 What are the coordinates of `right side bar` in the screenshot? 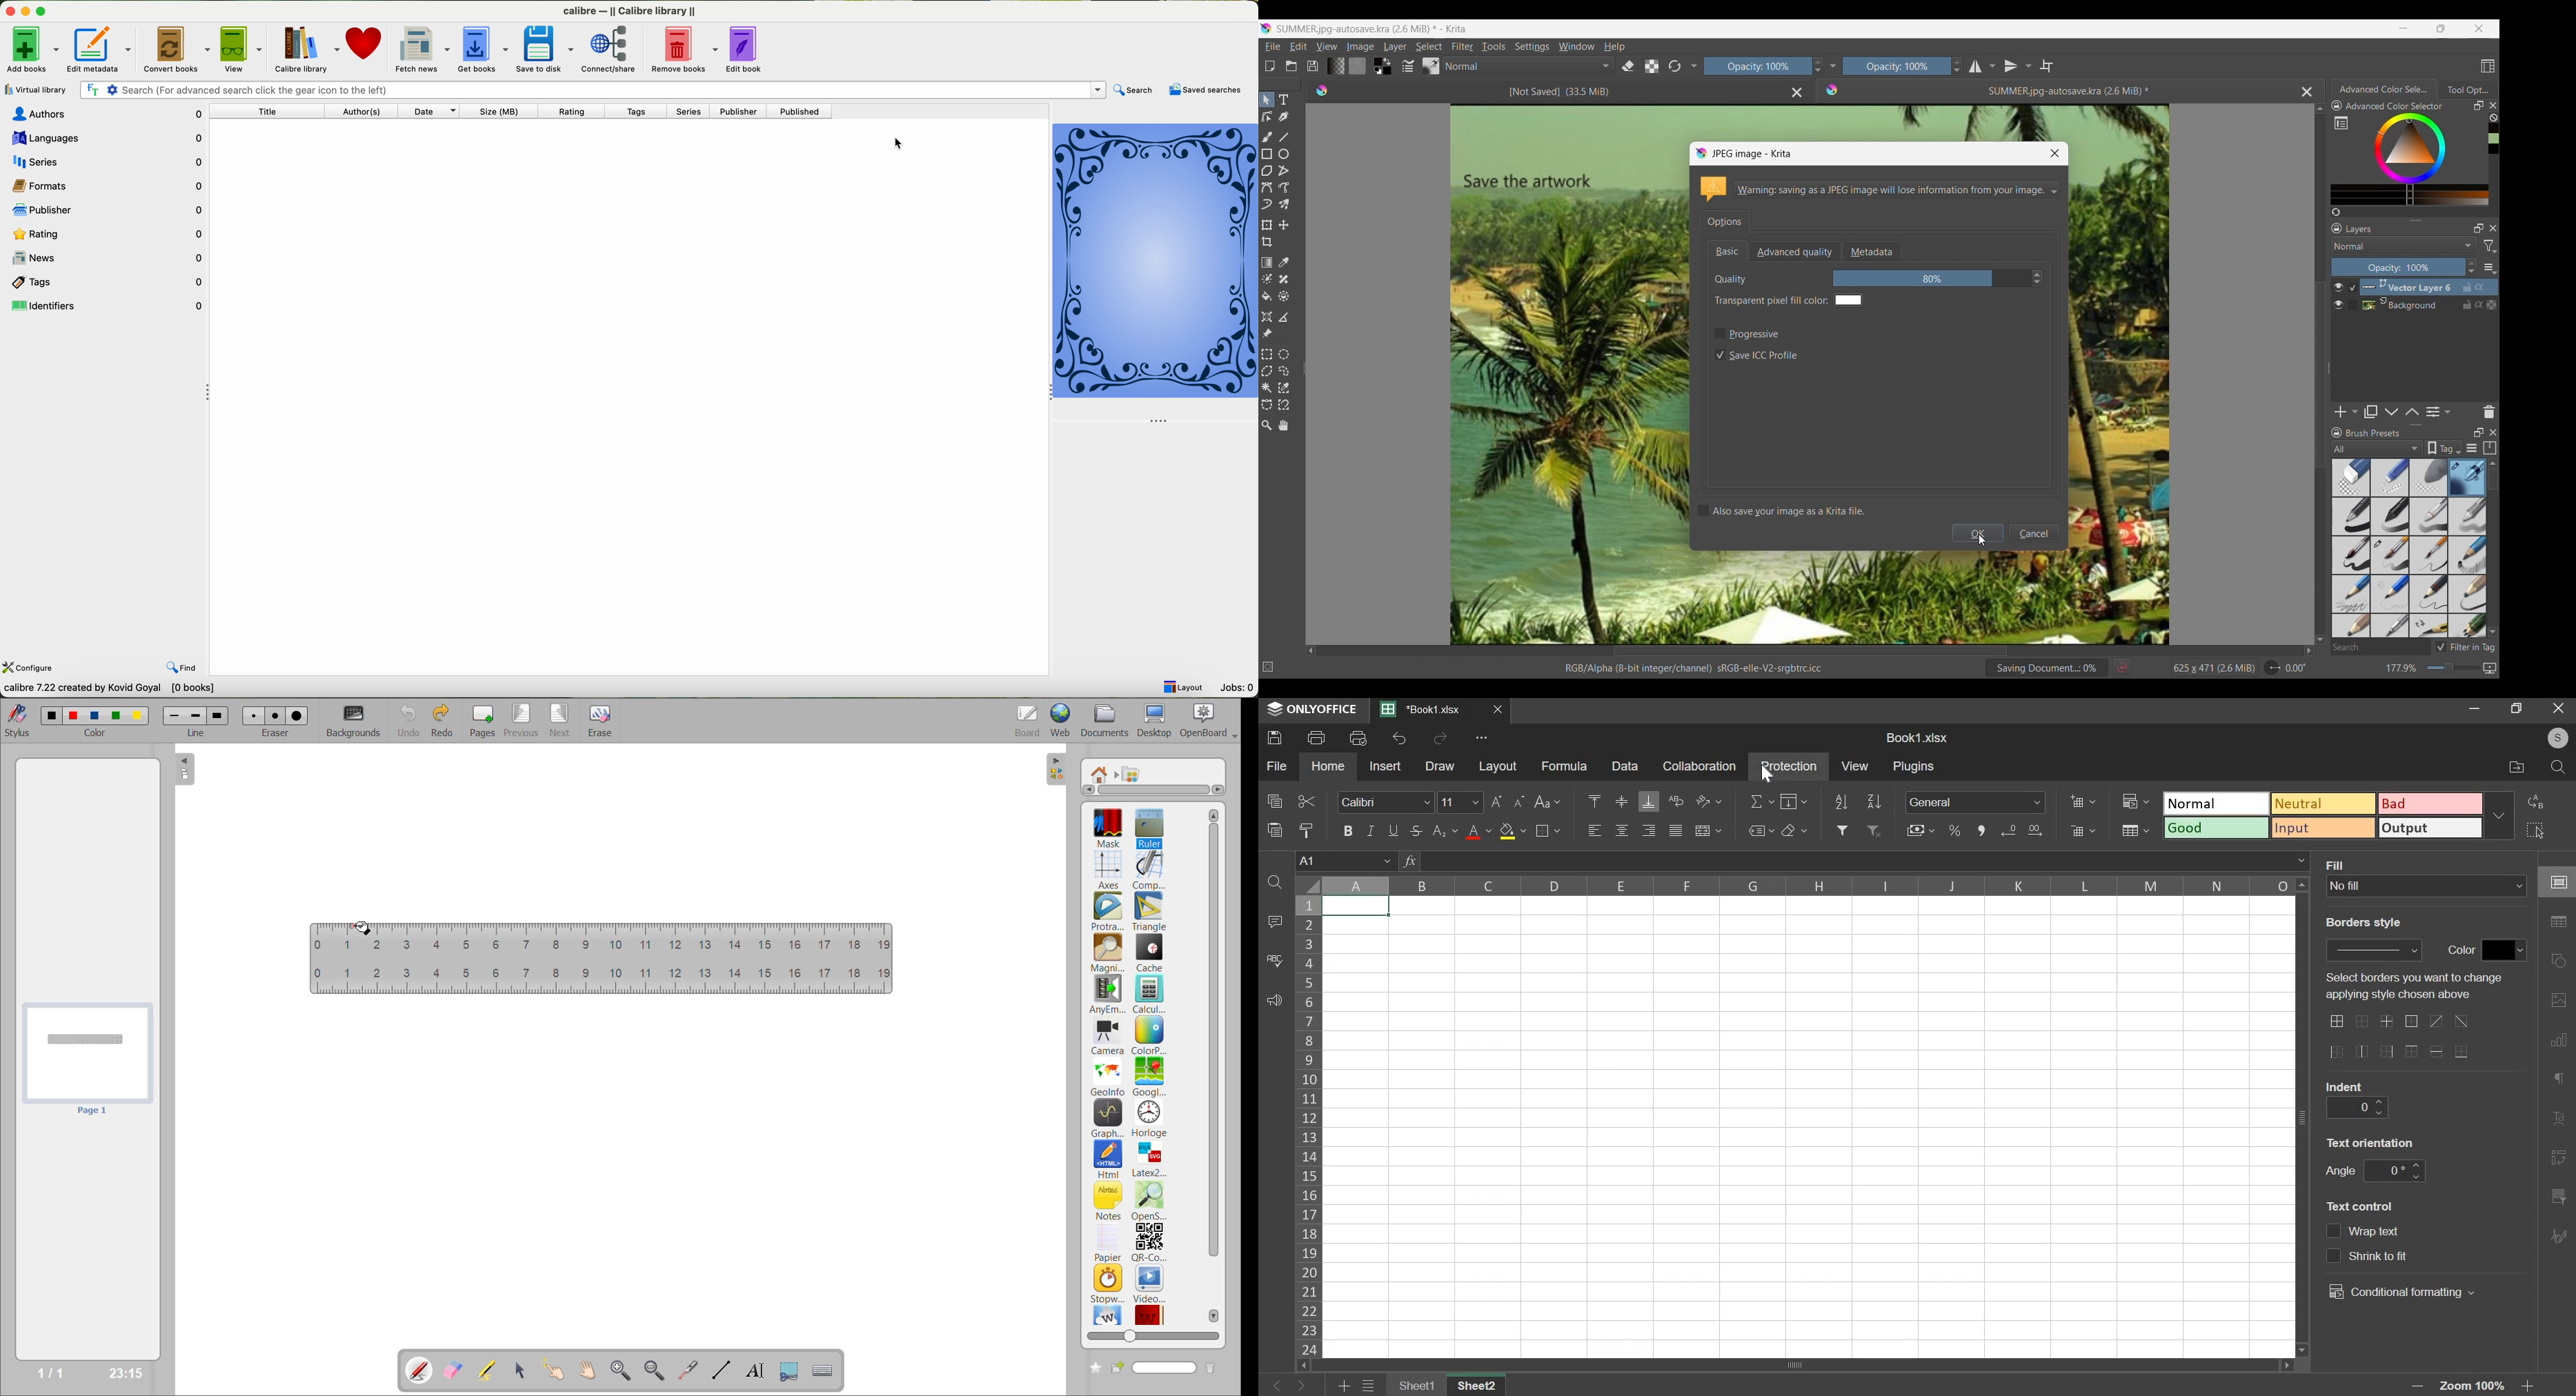 It's located at (2559, 1234).